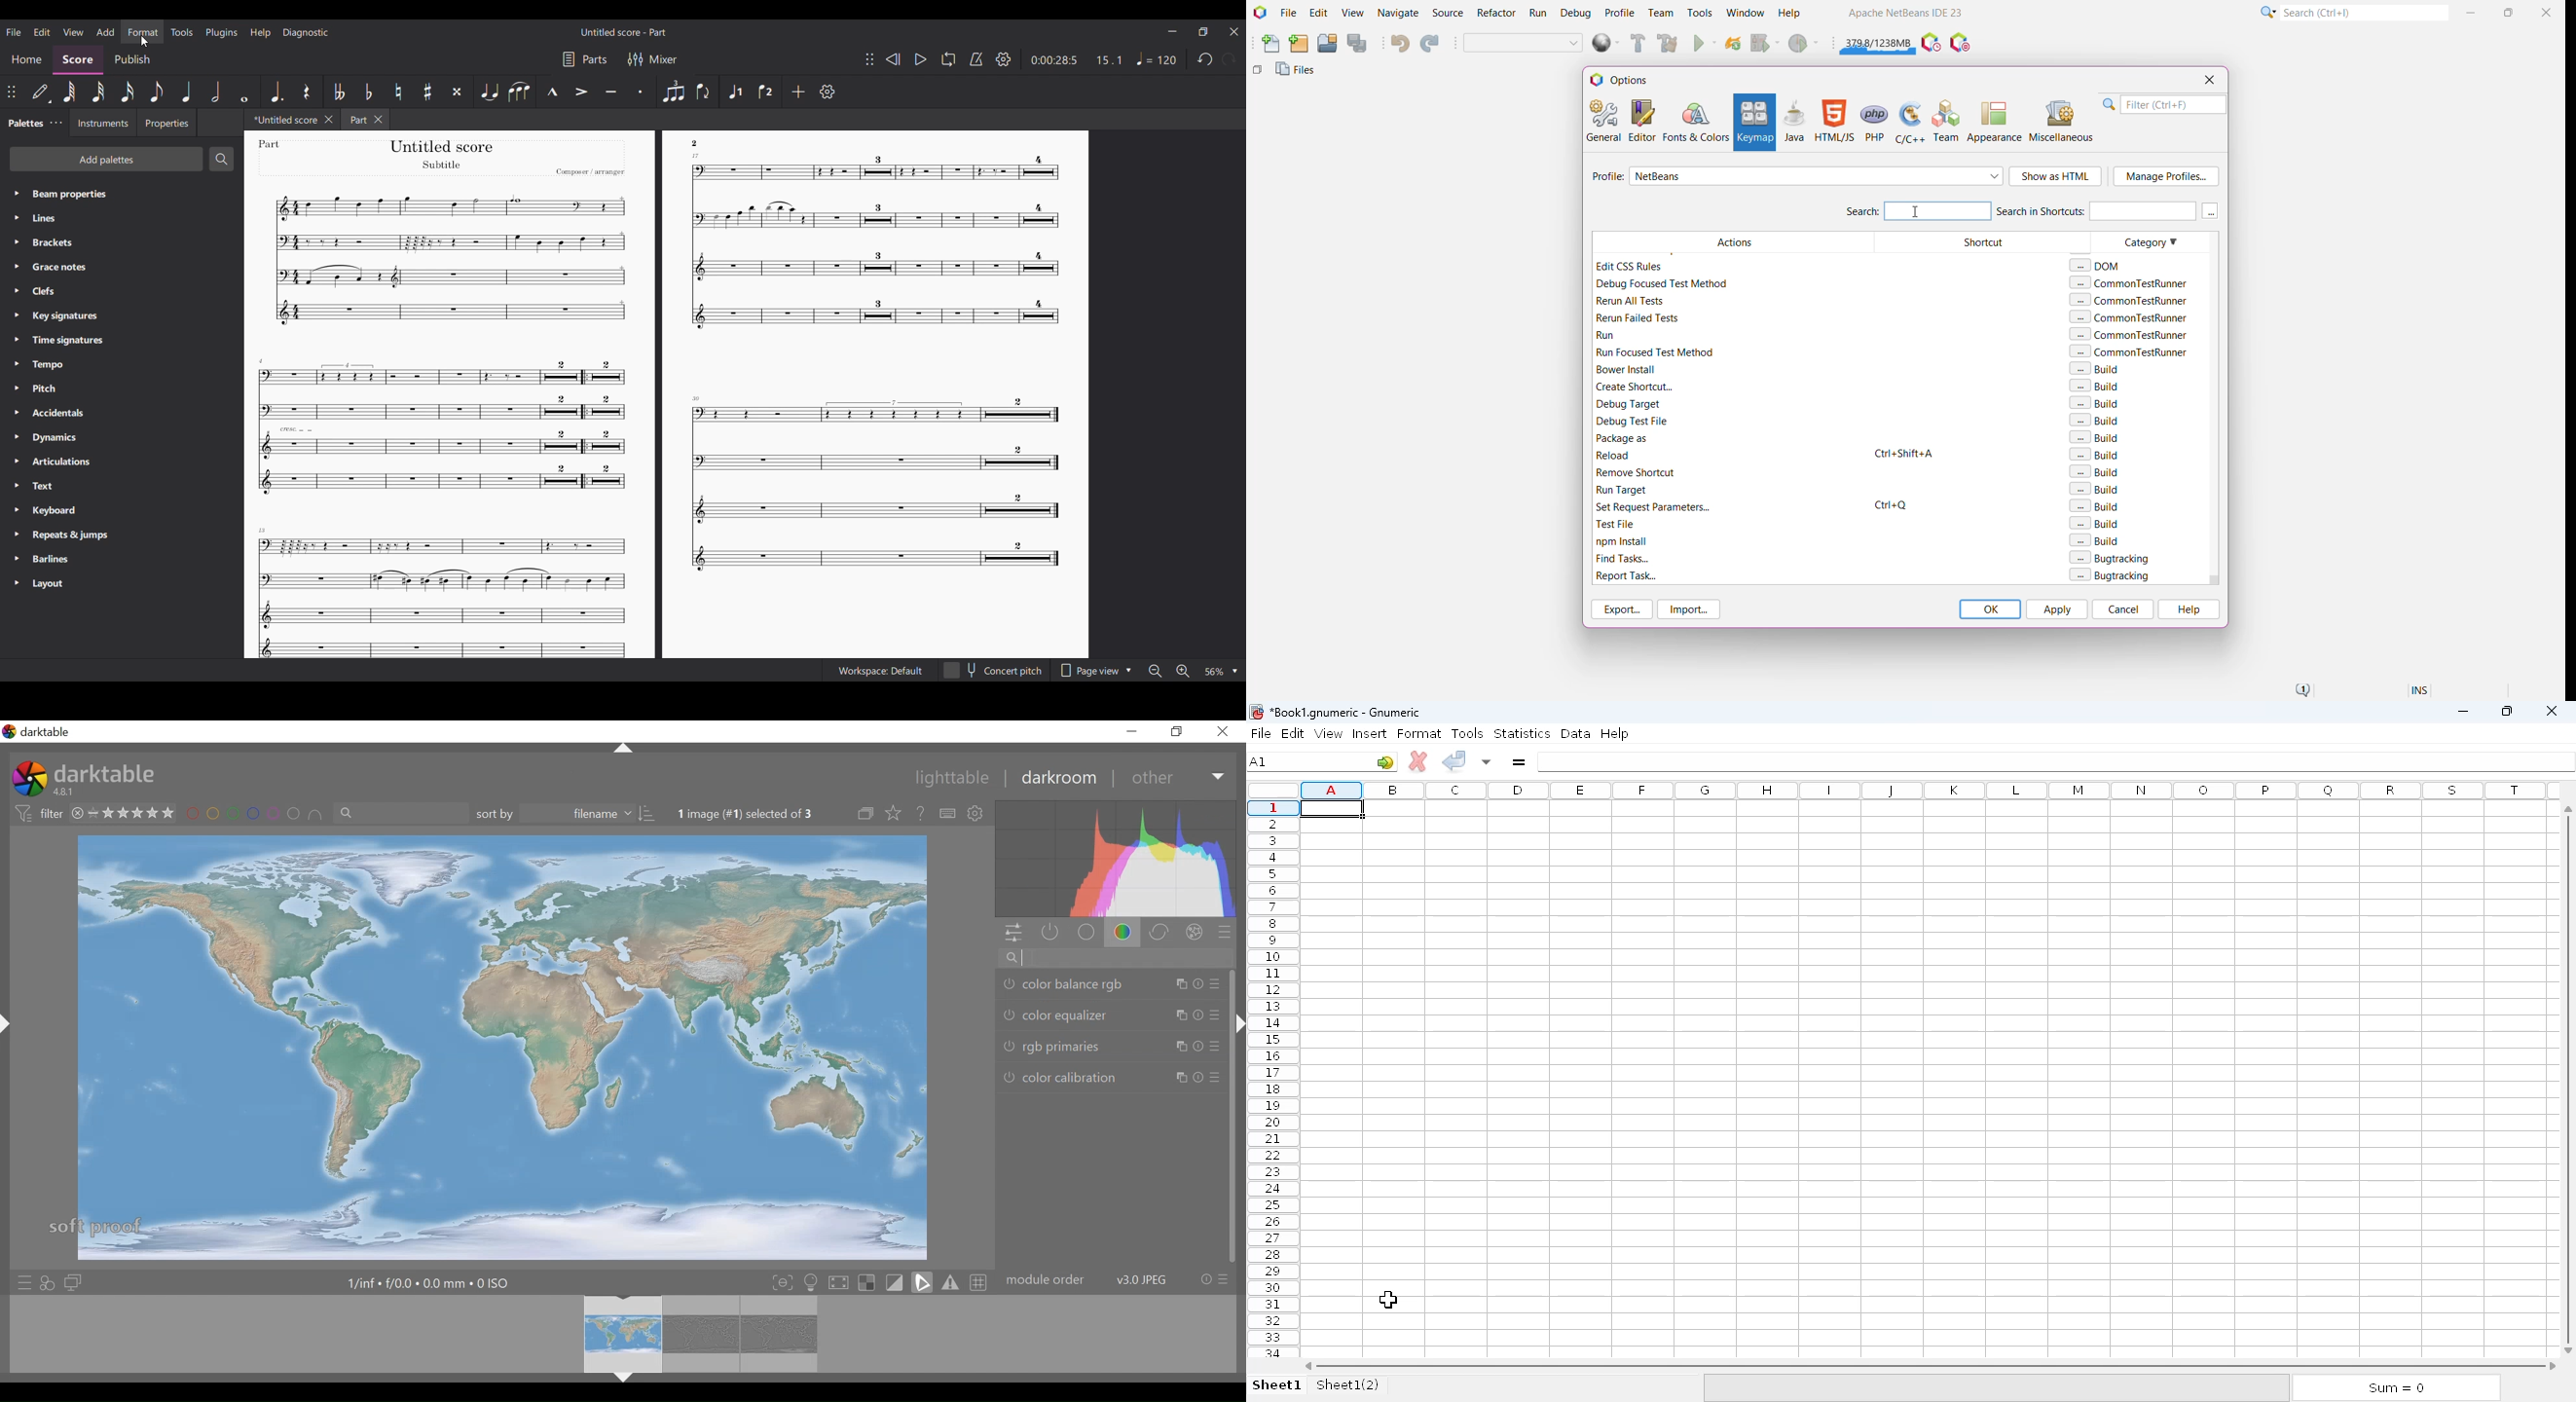 This screenshot has width=2576, height=1428. Describe the element at coordinates (977, 1282) in the screenshot. I see `toggle guidelines` at that location.